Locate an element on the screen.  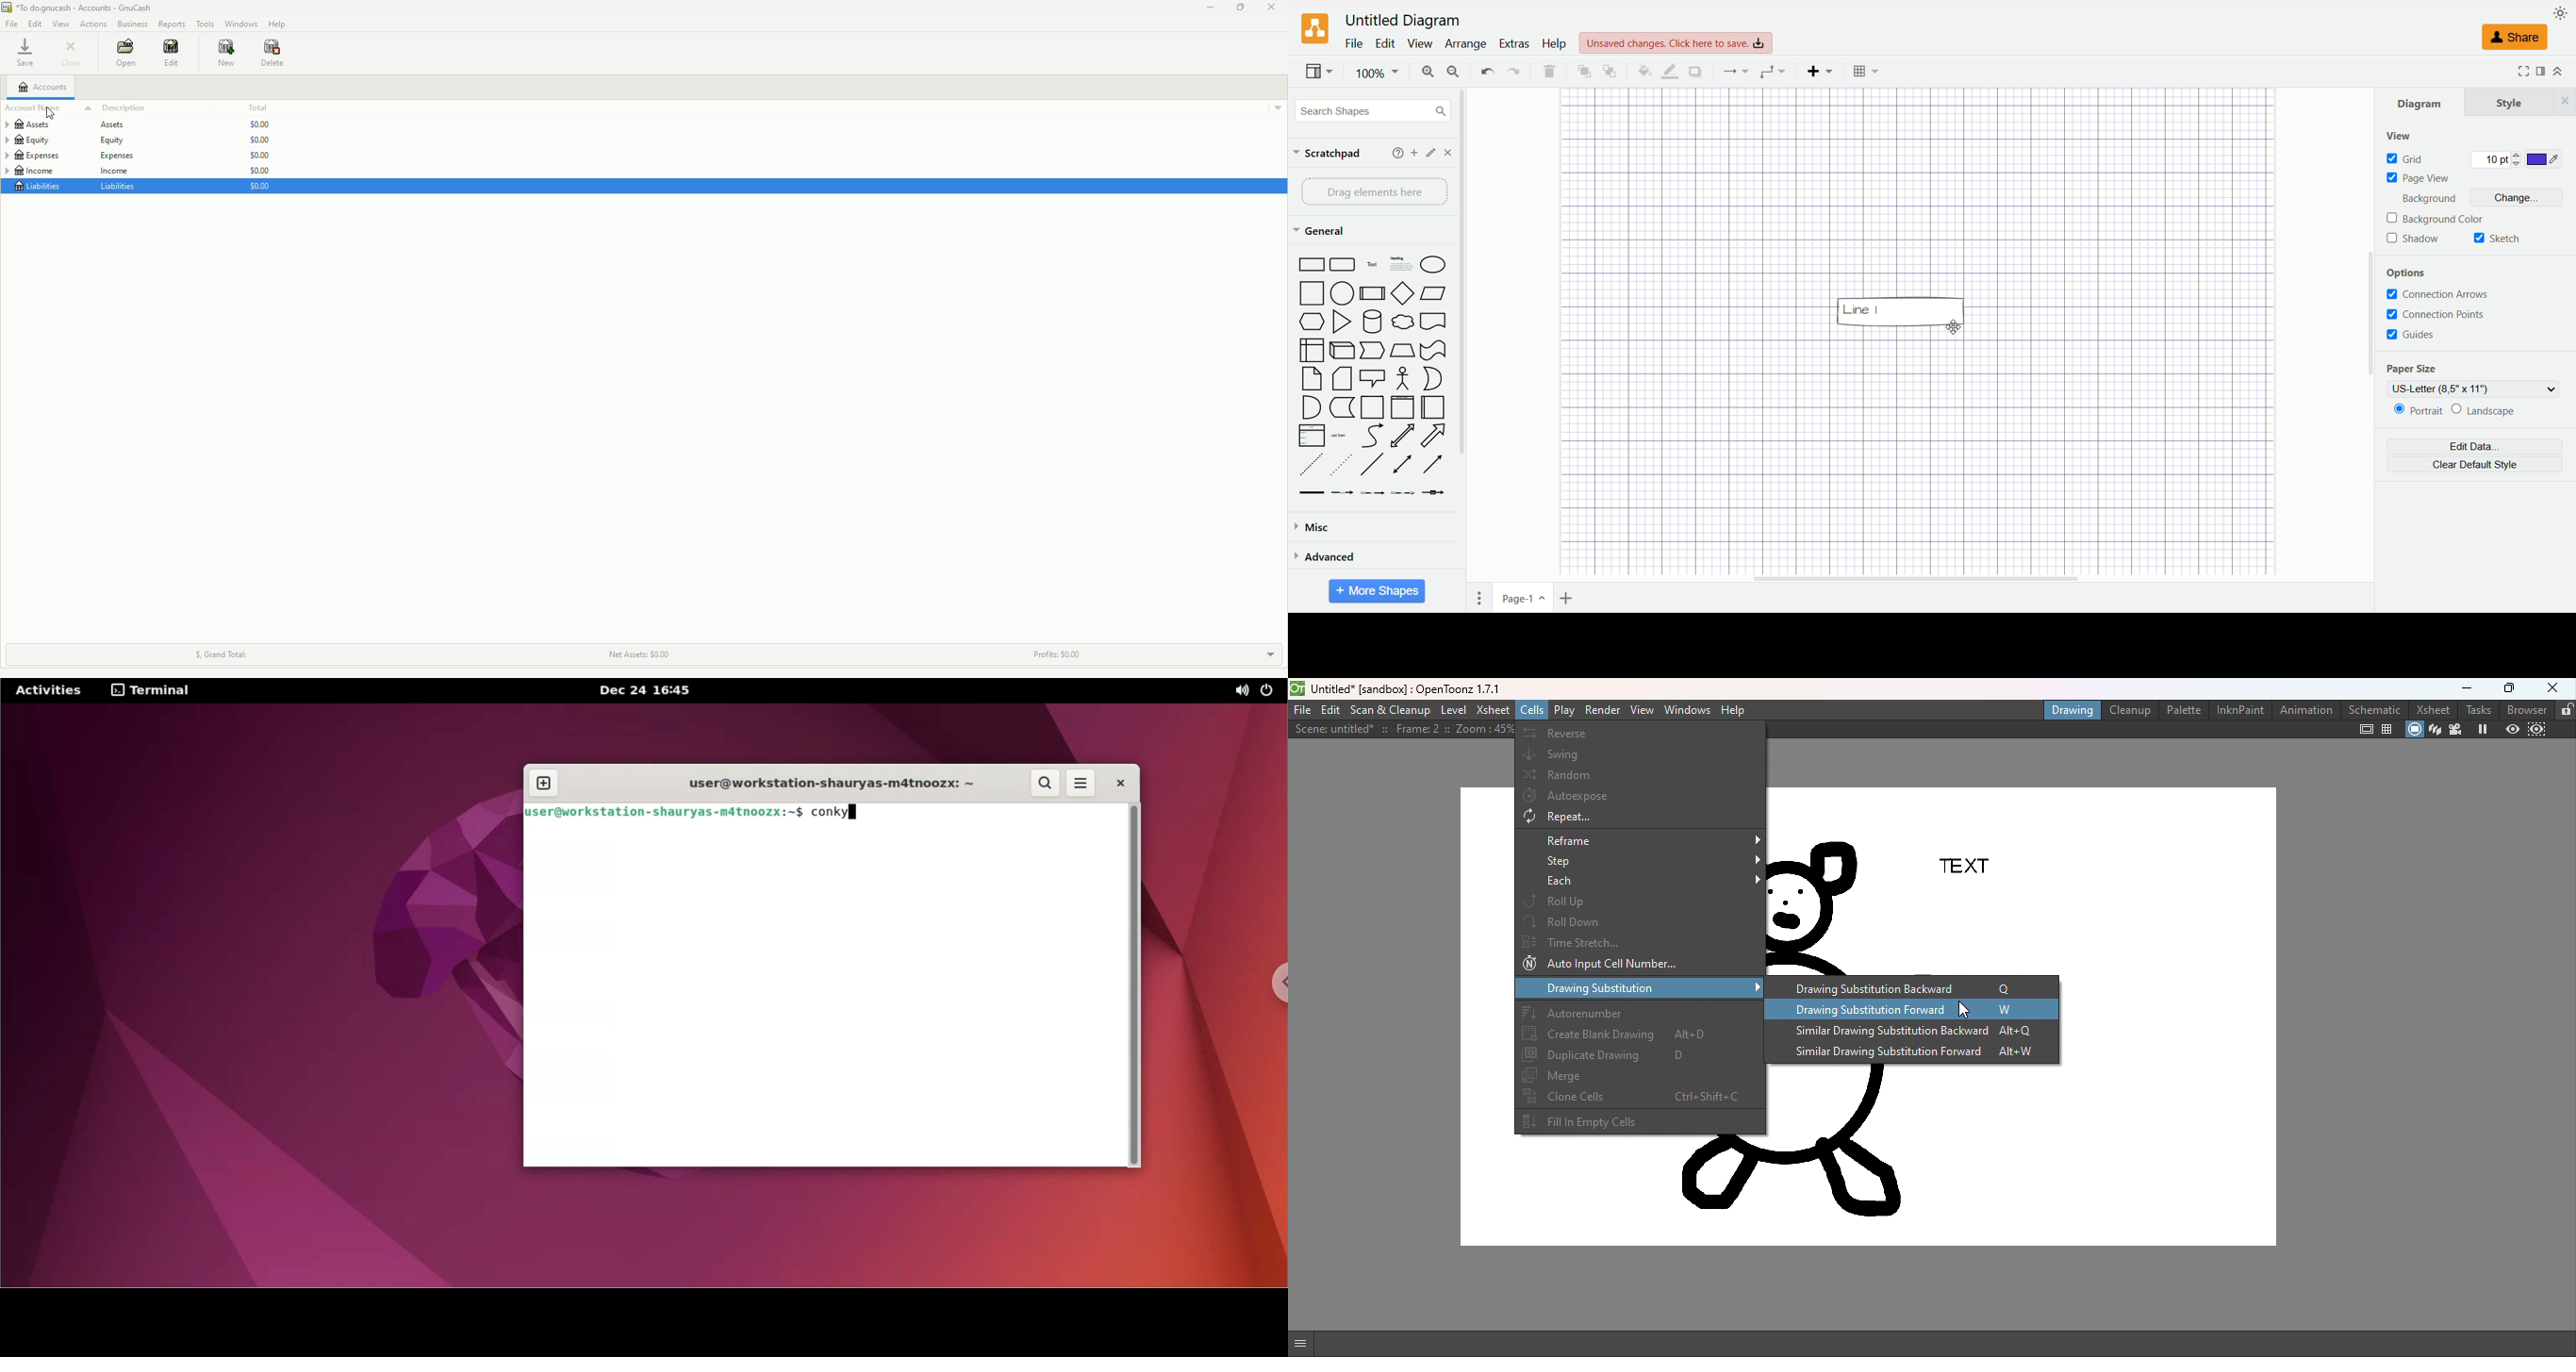
Xsheet is located at coordinates (2430, 709).